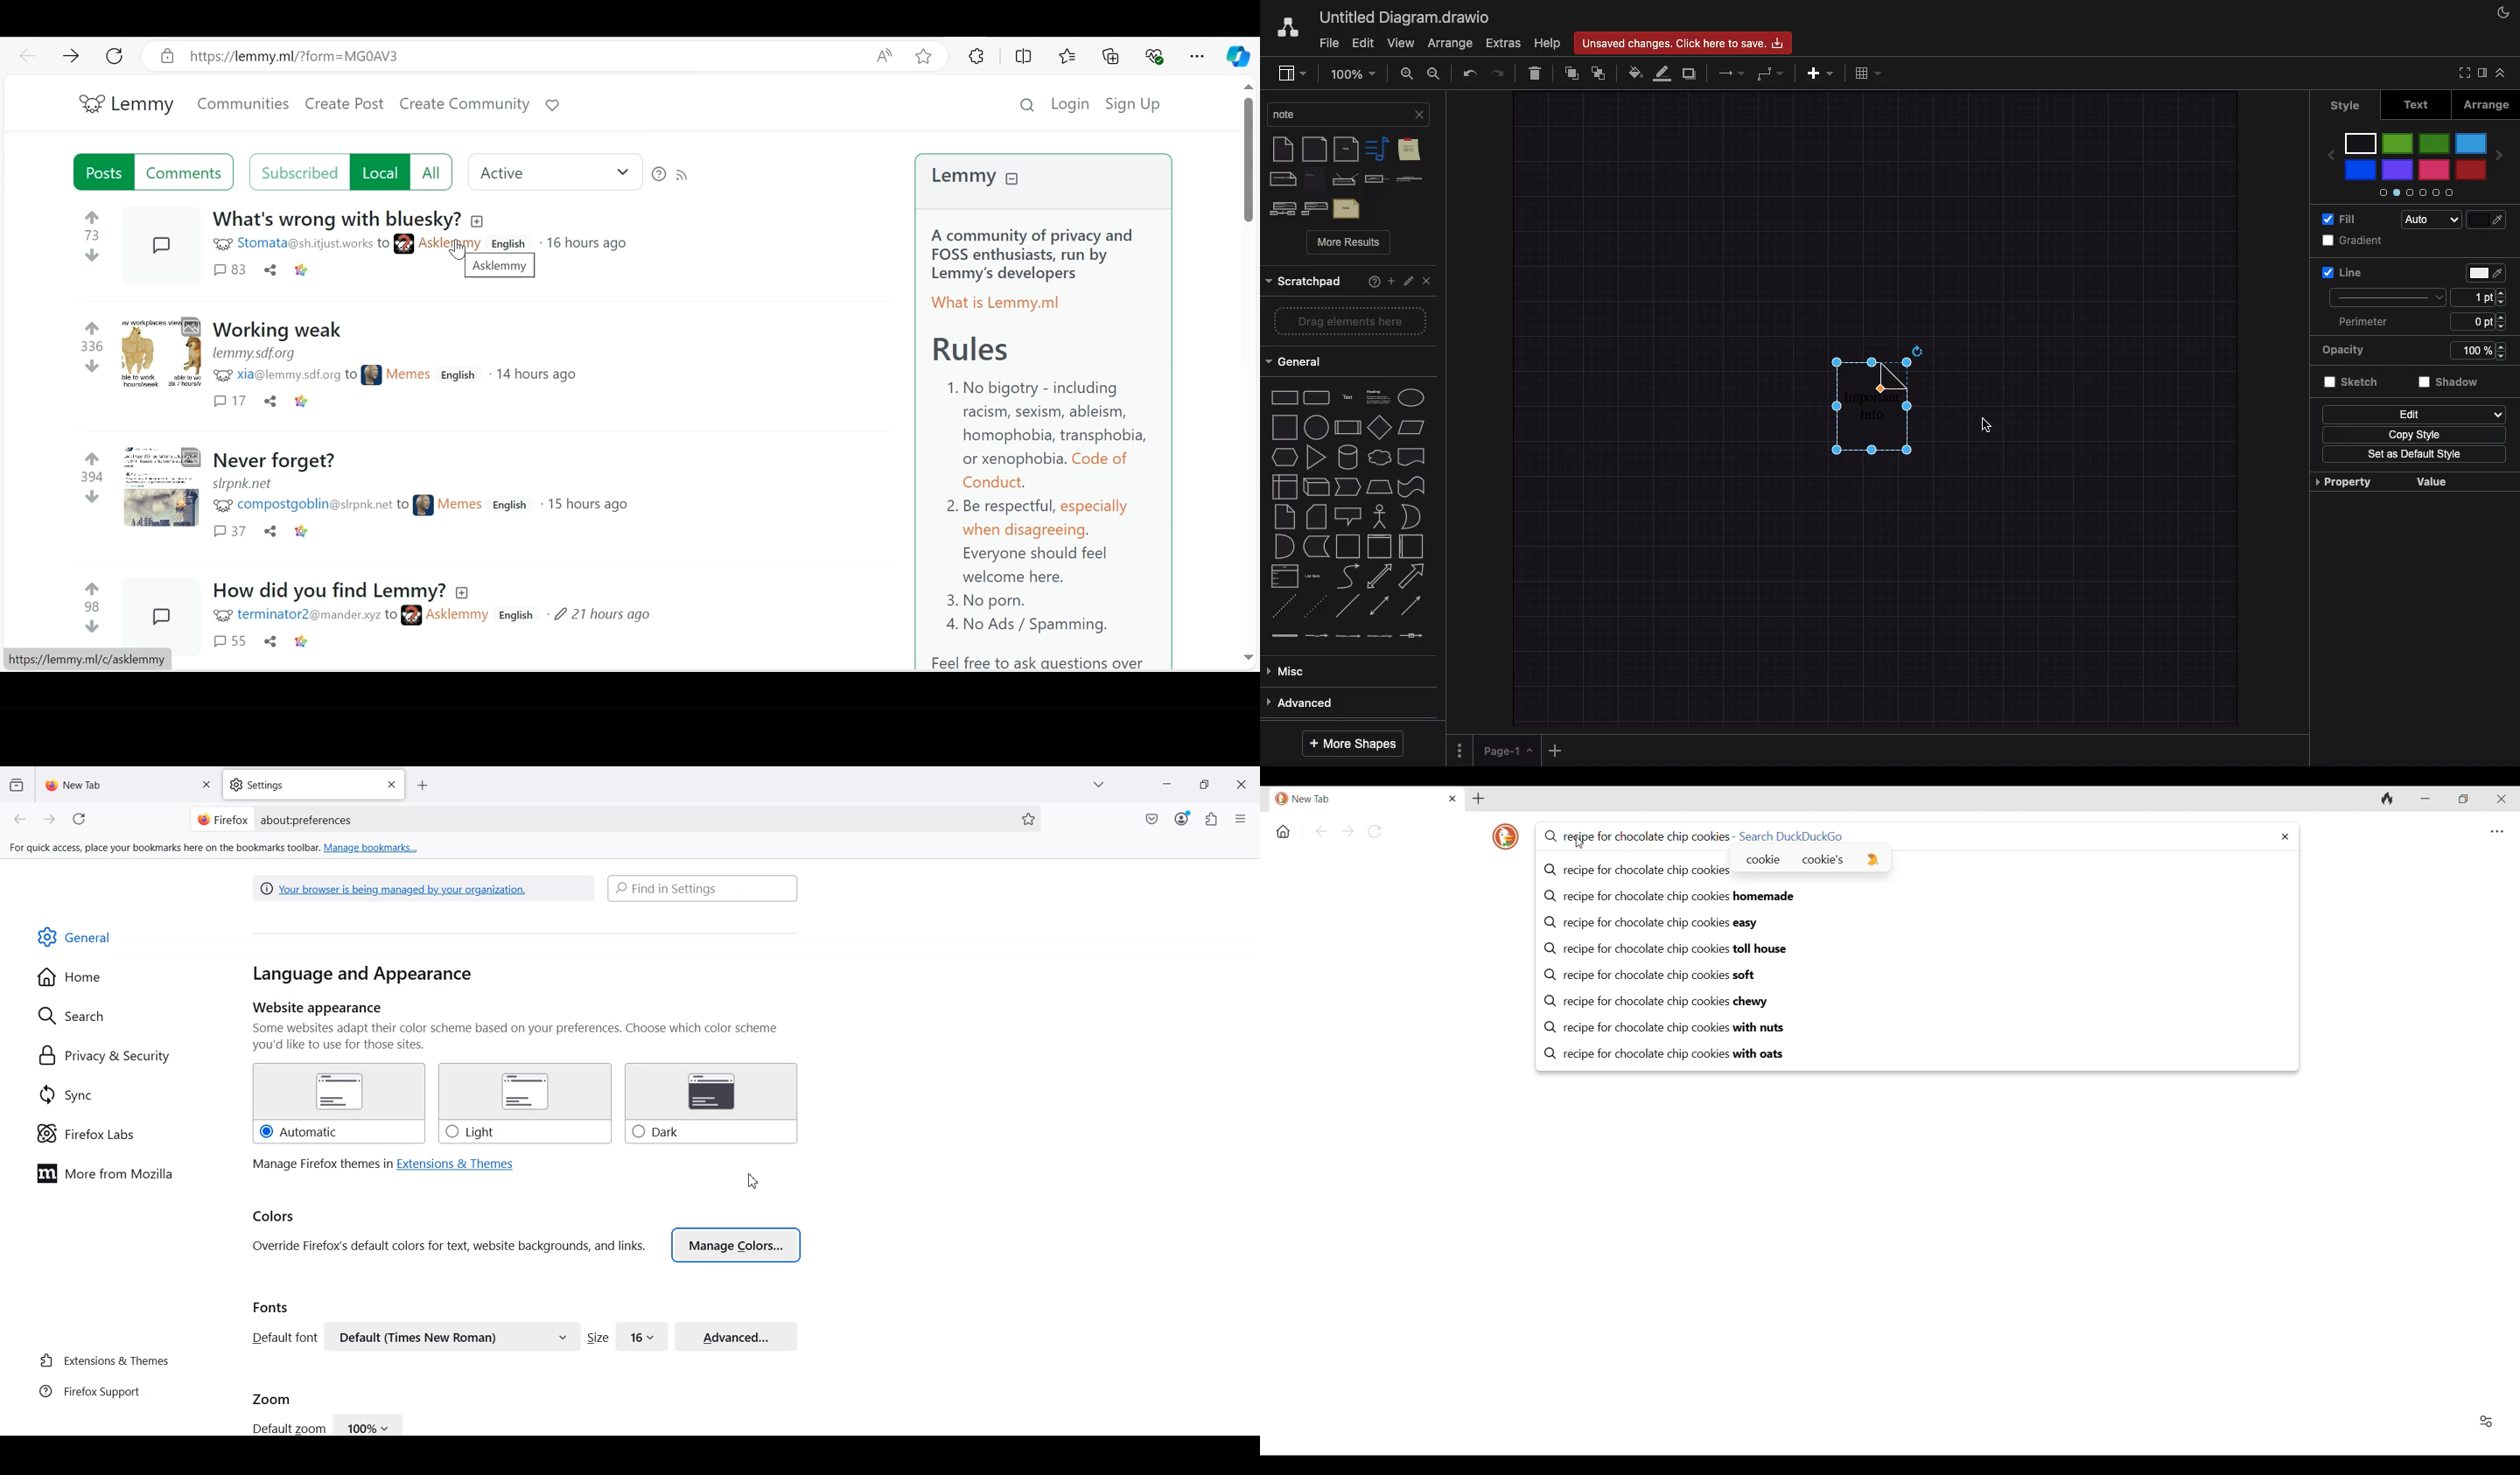  What do you see at coordinates (1316, 547) in the screenshot?
I see `data storage` at bounding box center [1316, 547].